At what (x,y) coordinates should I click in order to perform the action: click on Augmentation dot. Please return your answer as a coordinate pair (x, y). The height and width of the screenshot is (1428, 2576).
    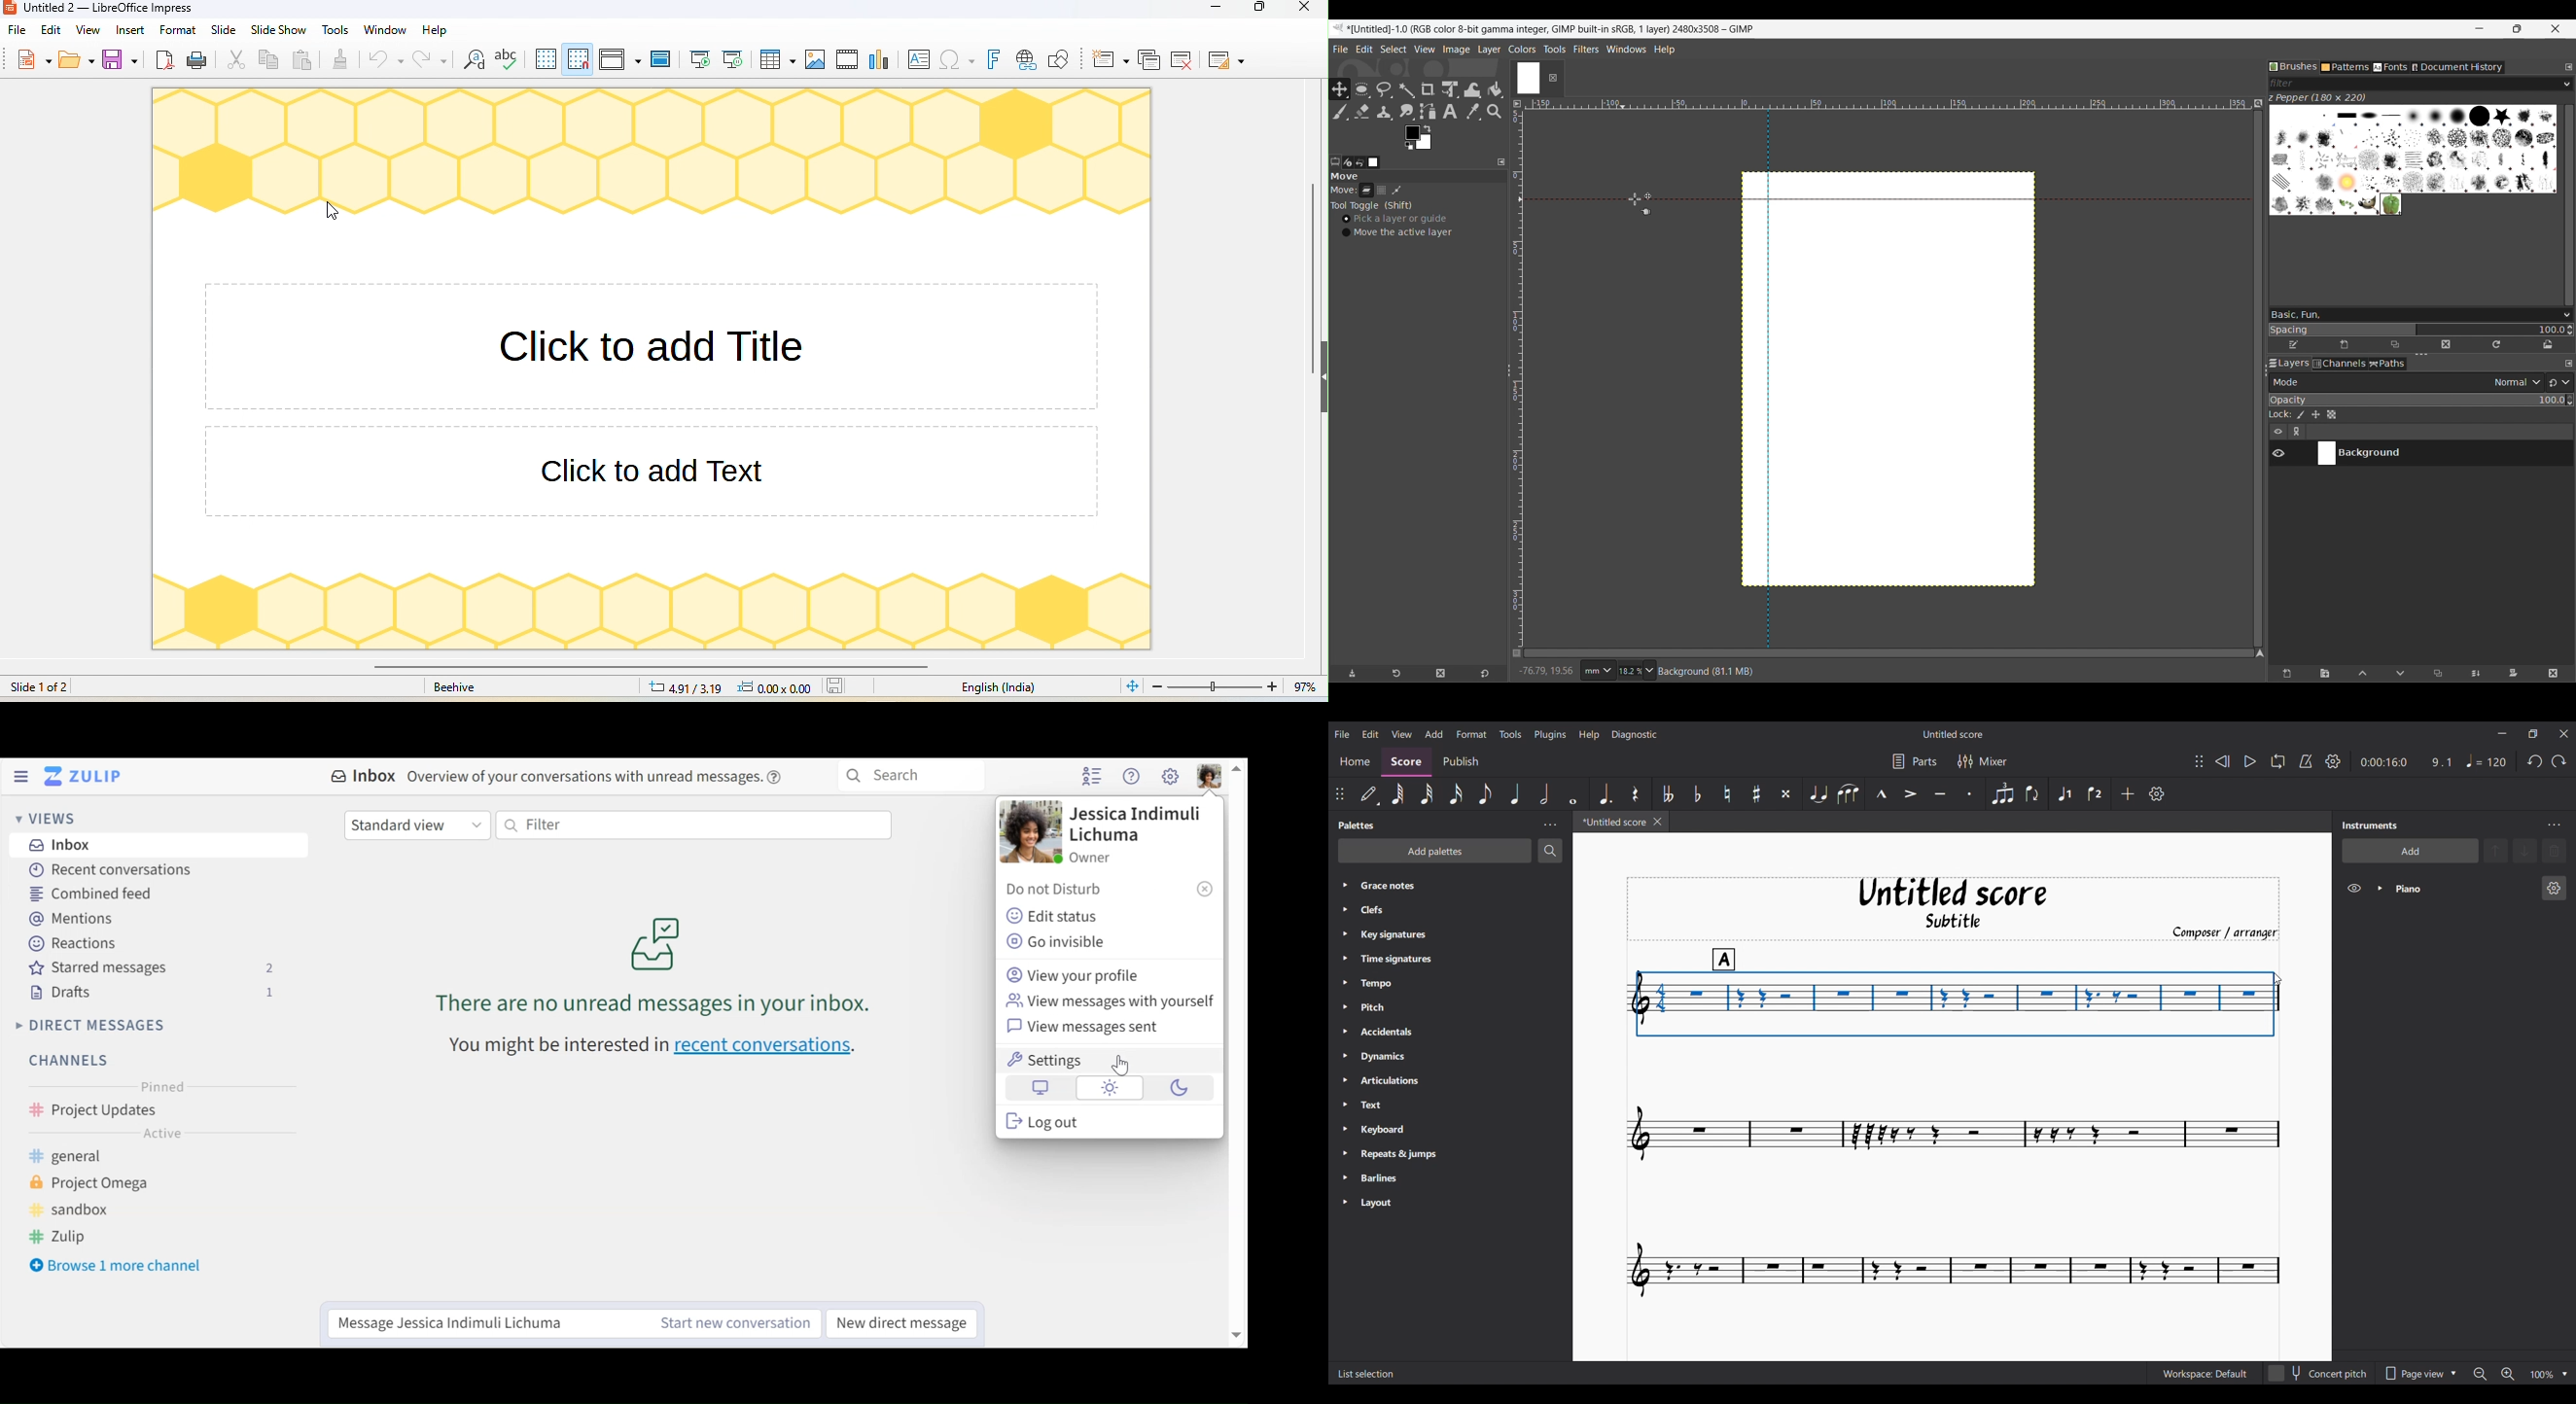
    Looking at the image, I should click on (1605, 793).